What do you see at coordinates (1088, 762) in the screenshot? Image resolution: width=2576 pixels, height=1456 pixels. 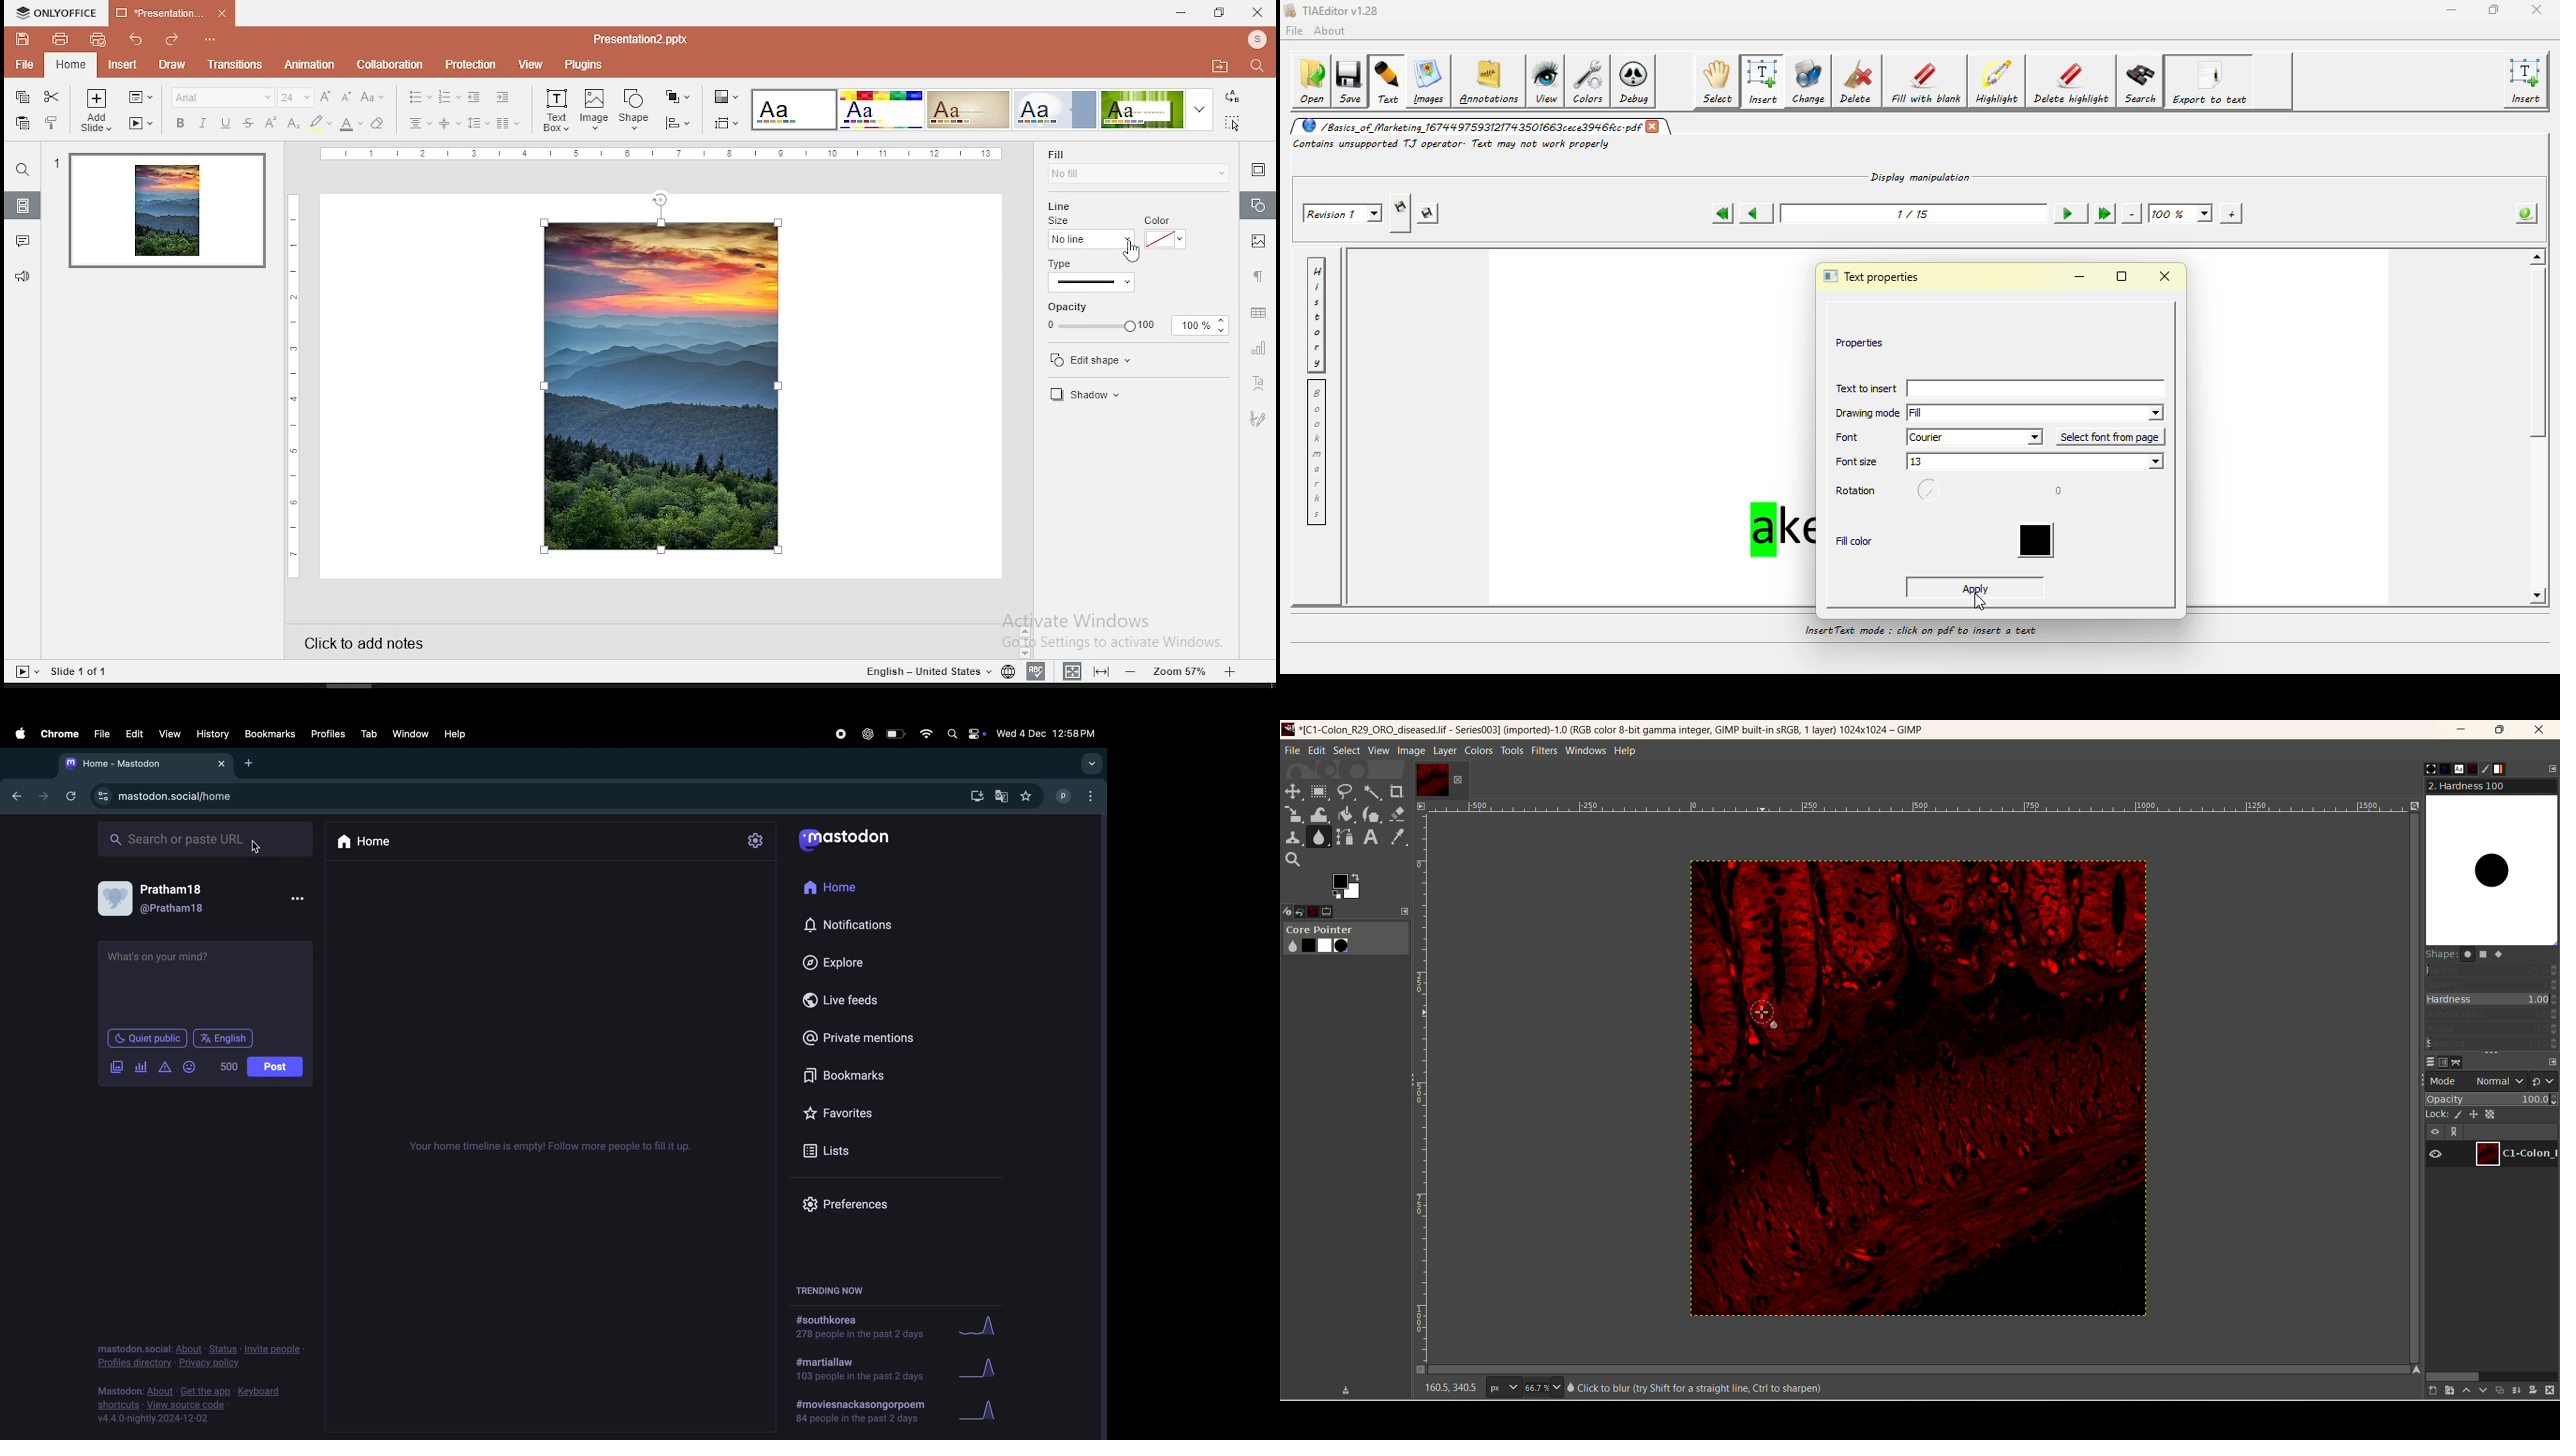 I see `drop down menu` at bounding box center [1088, 762].